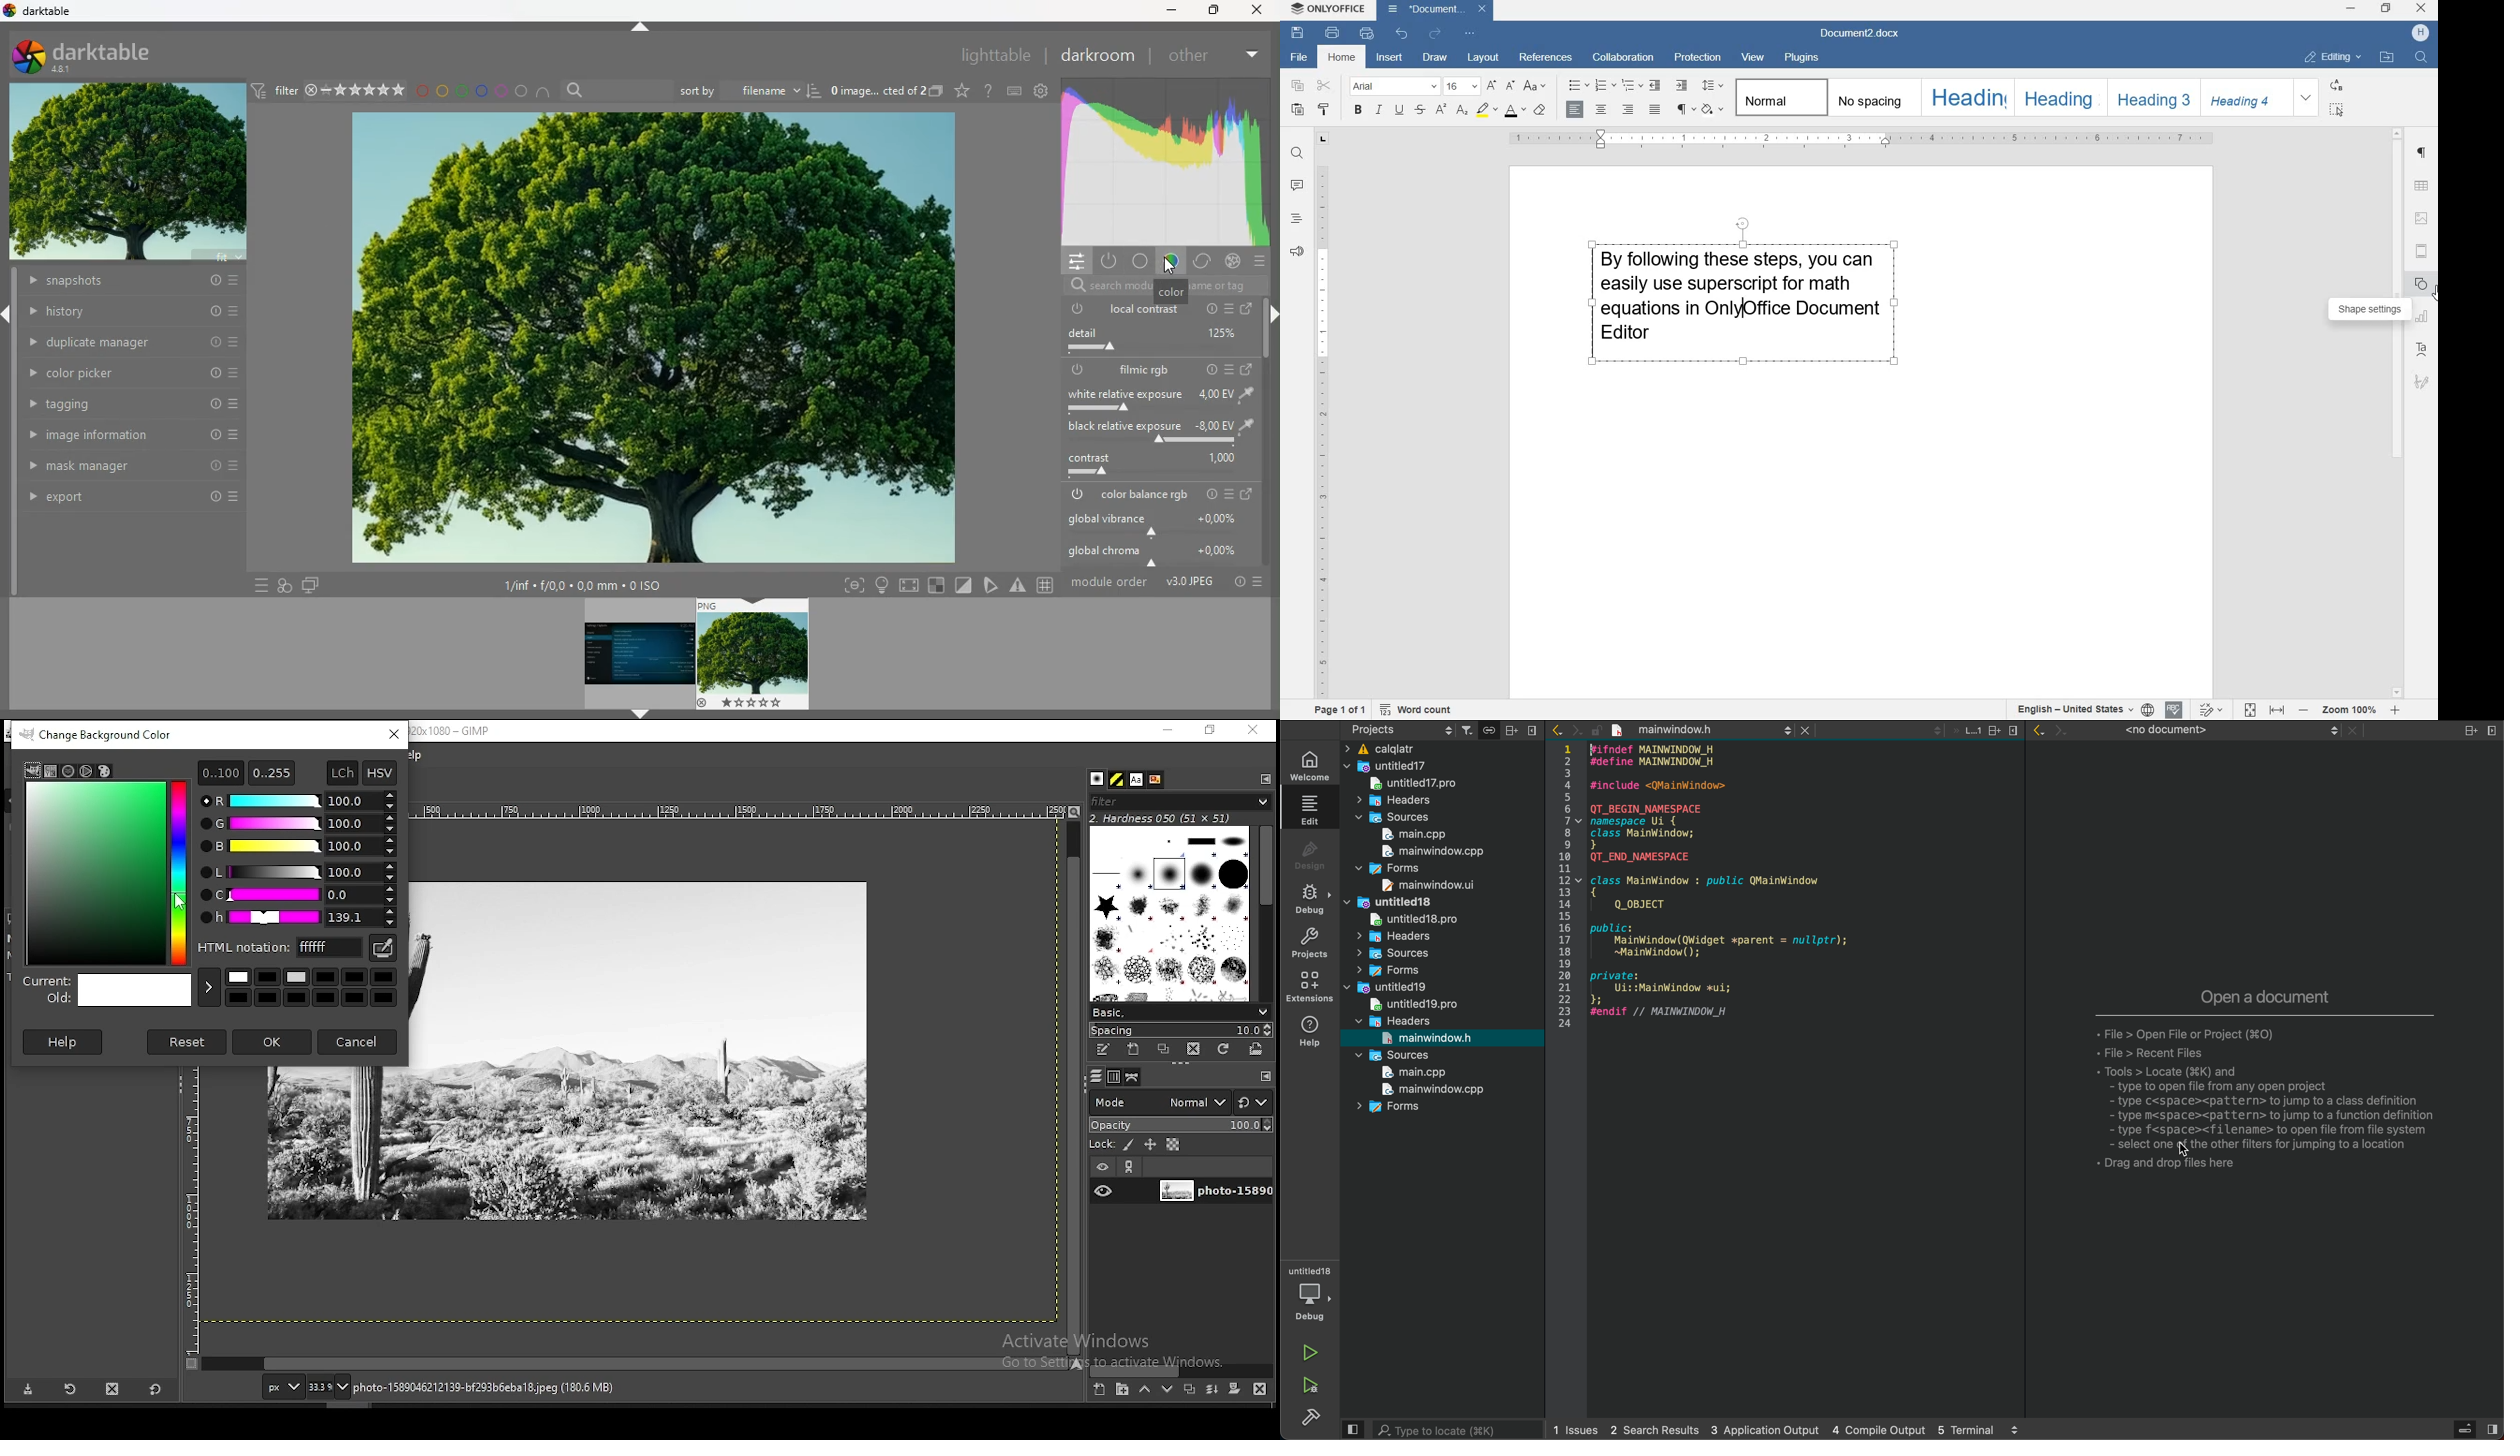  What do you see at coordinates (2348, 709) in the screenshot?
I see `zoom in or zoom out` at bounding box center [2348, 709].